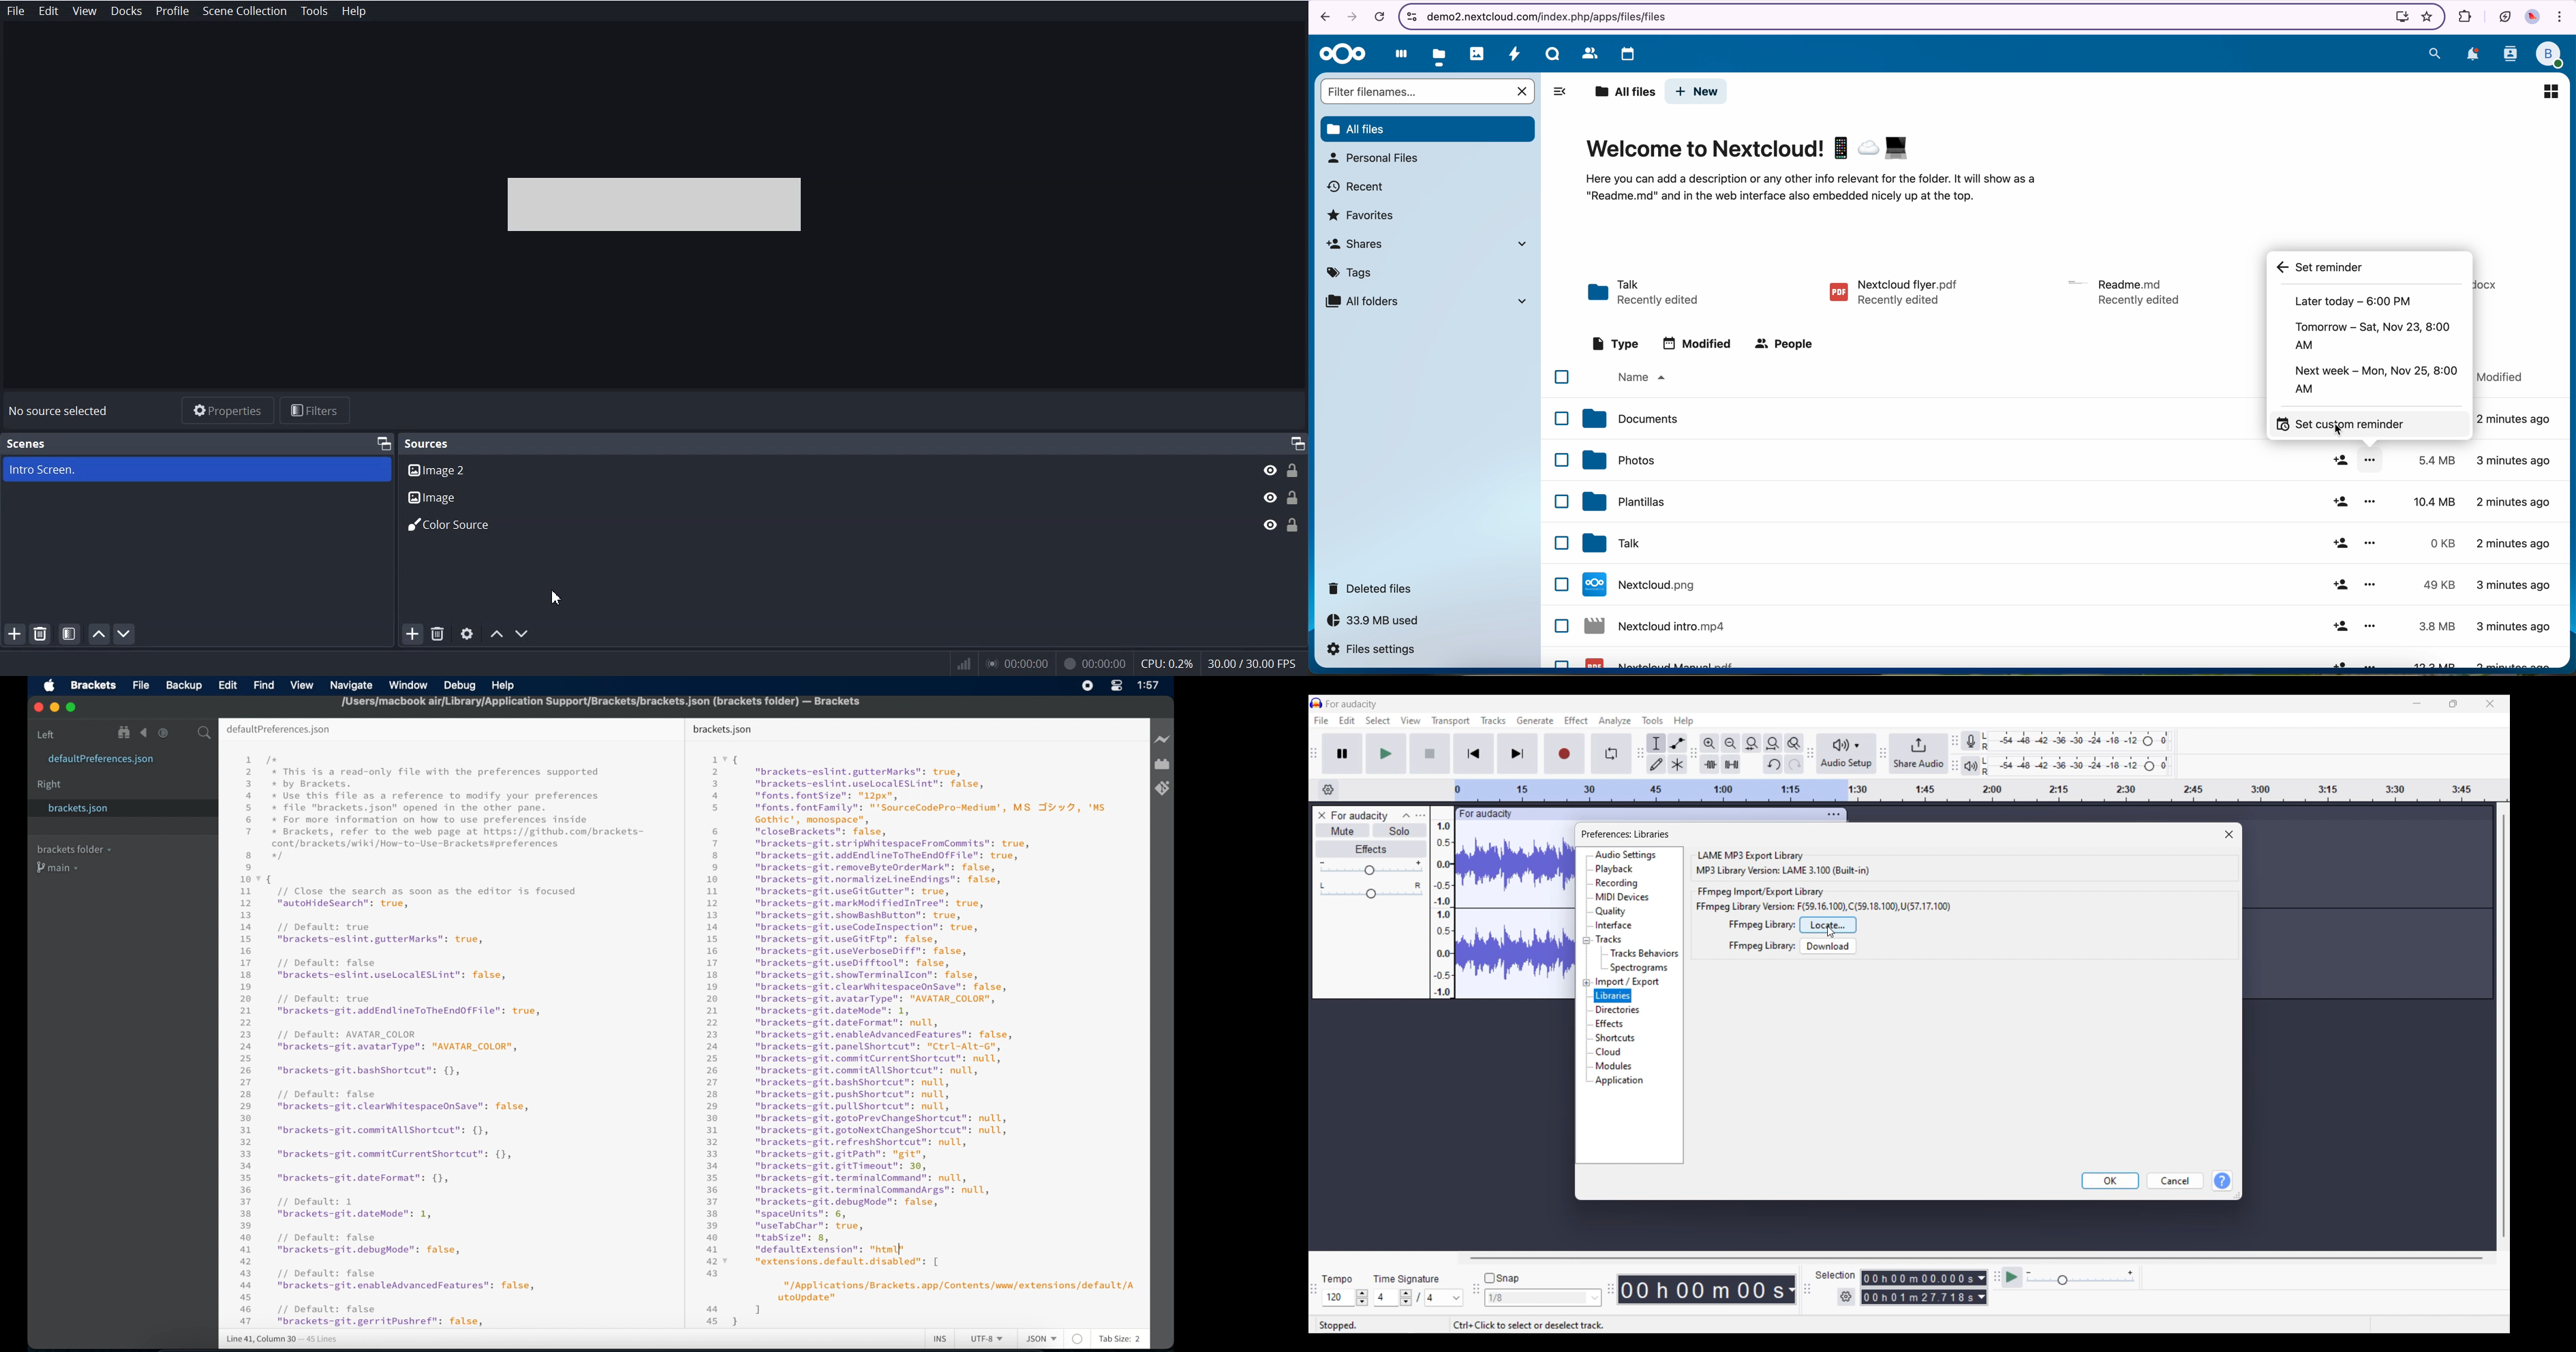  Describe the element at coordinates (1162, 788) in the screenshot. I see `brackets git extensions` at that location.